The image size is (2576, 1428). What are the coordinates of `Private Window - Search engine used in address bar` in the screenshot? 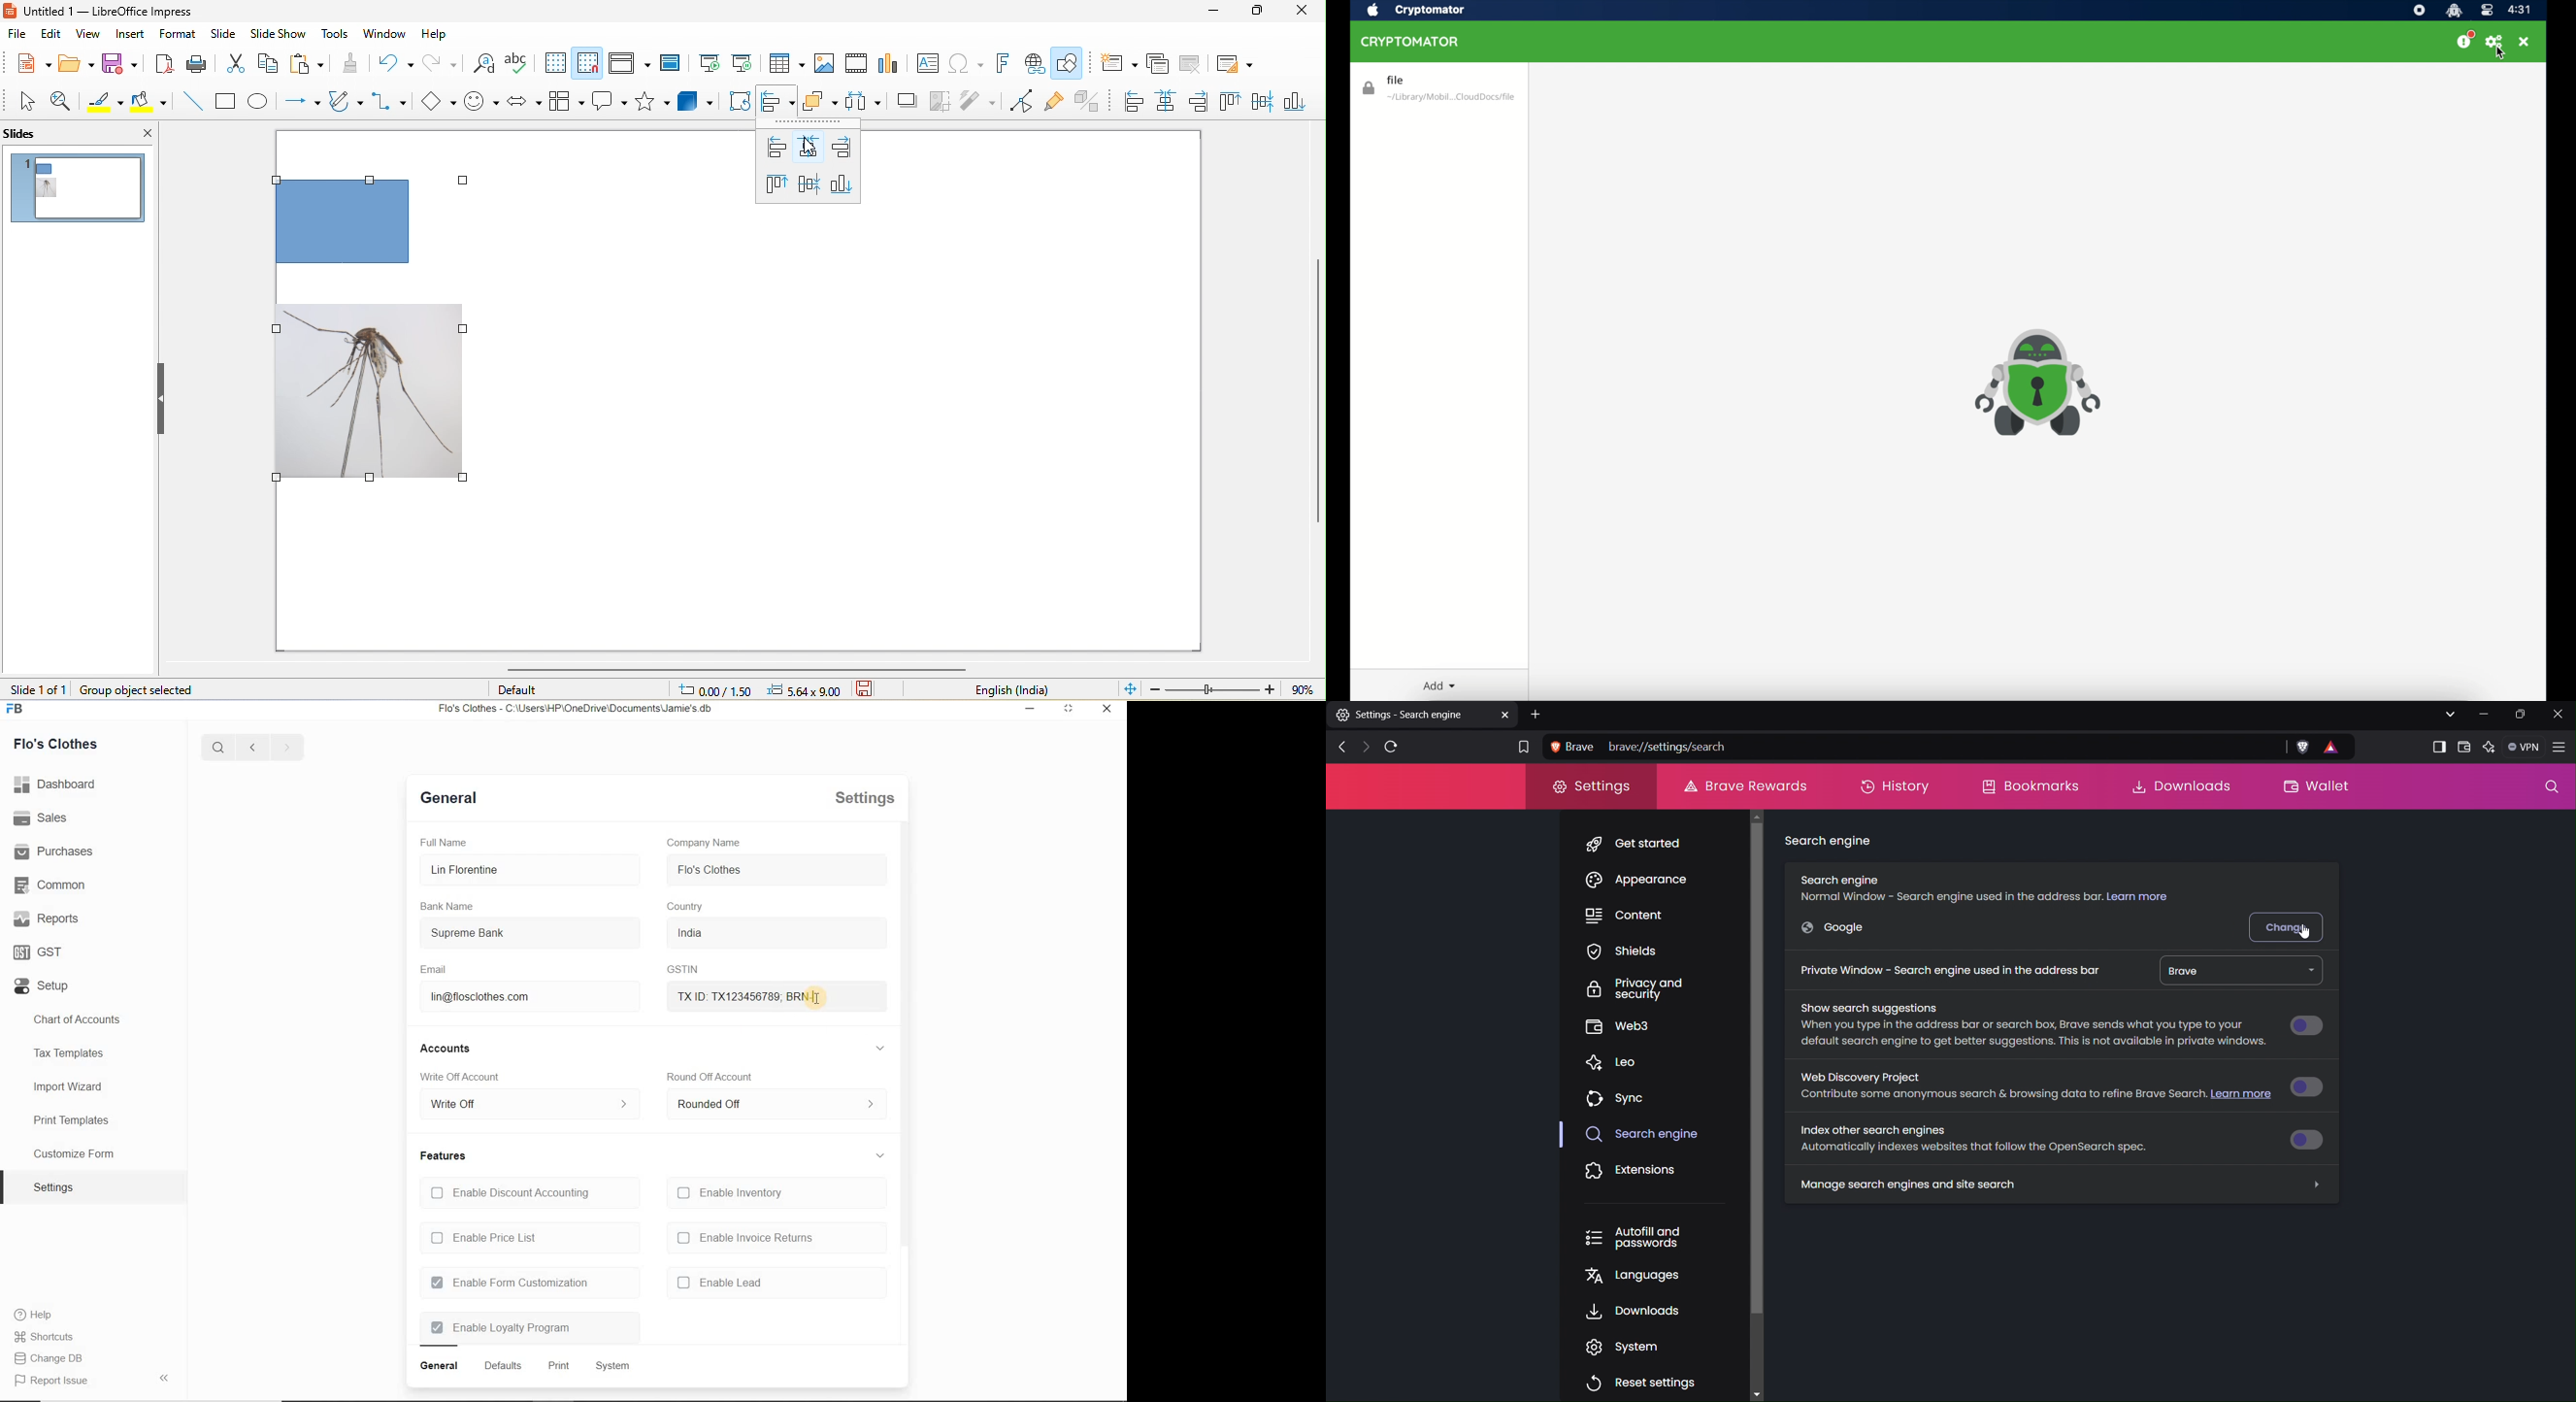 It's located at (1948, 969).